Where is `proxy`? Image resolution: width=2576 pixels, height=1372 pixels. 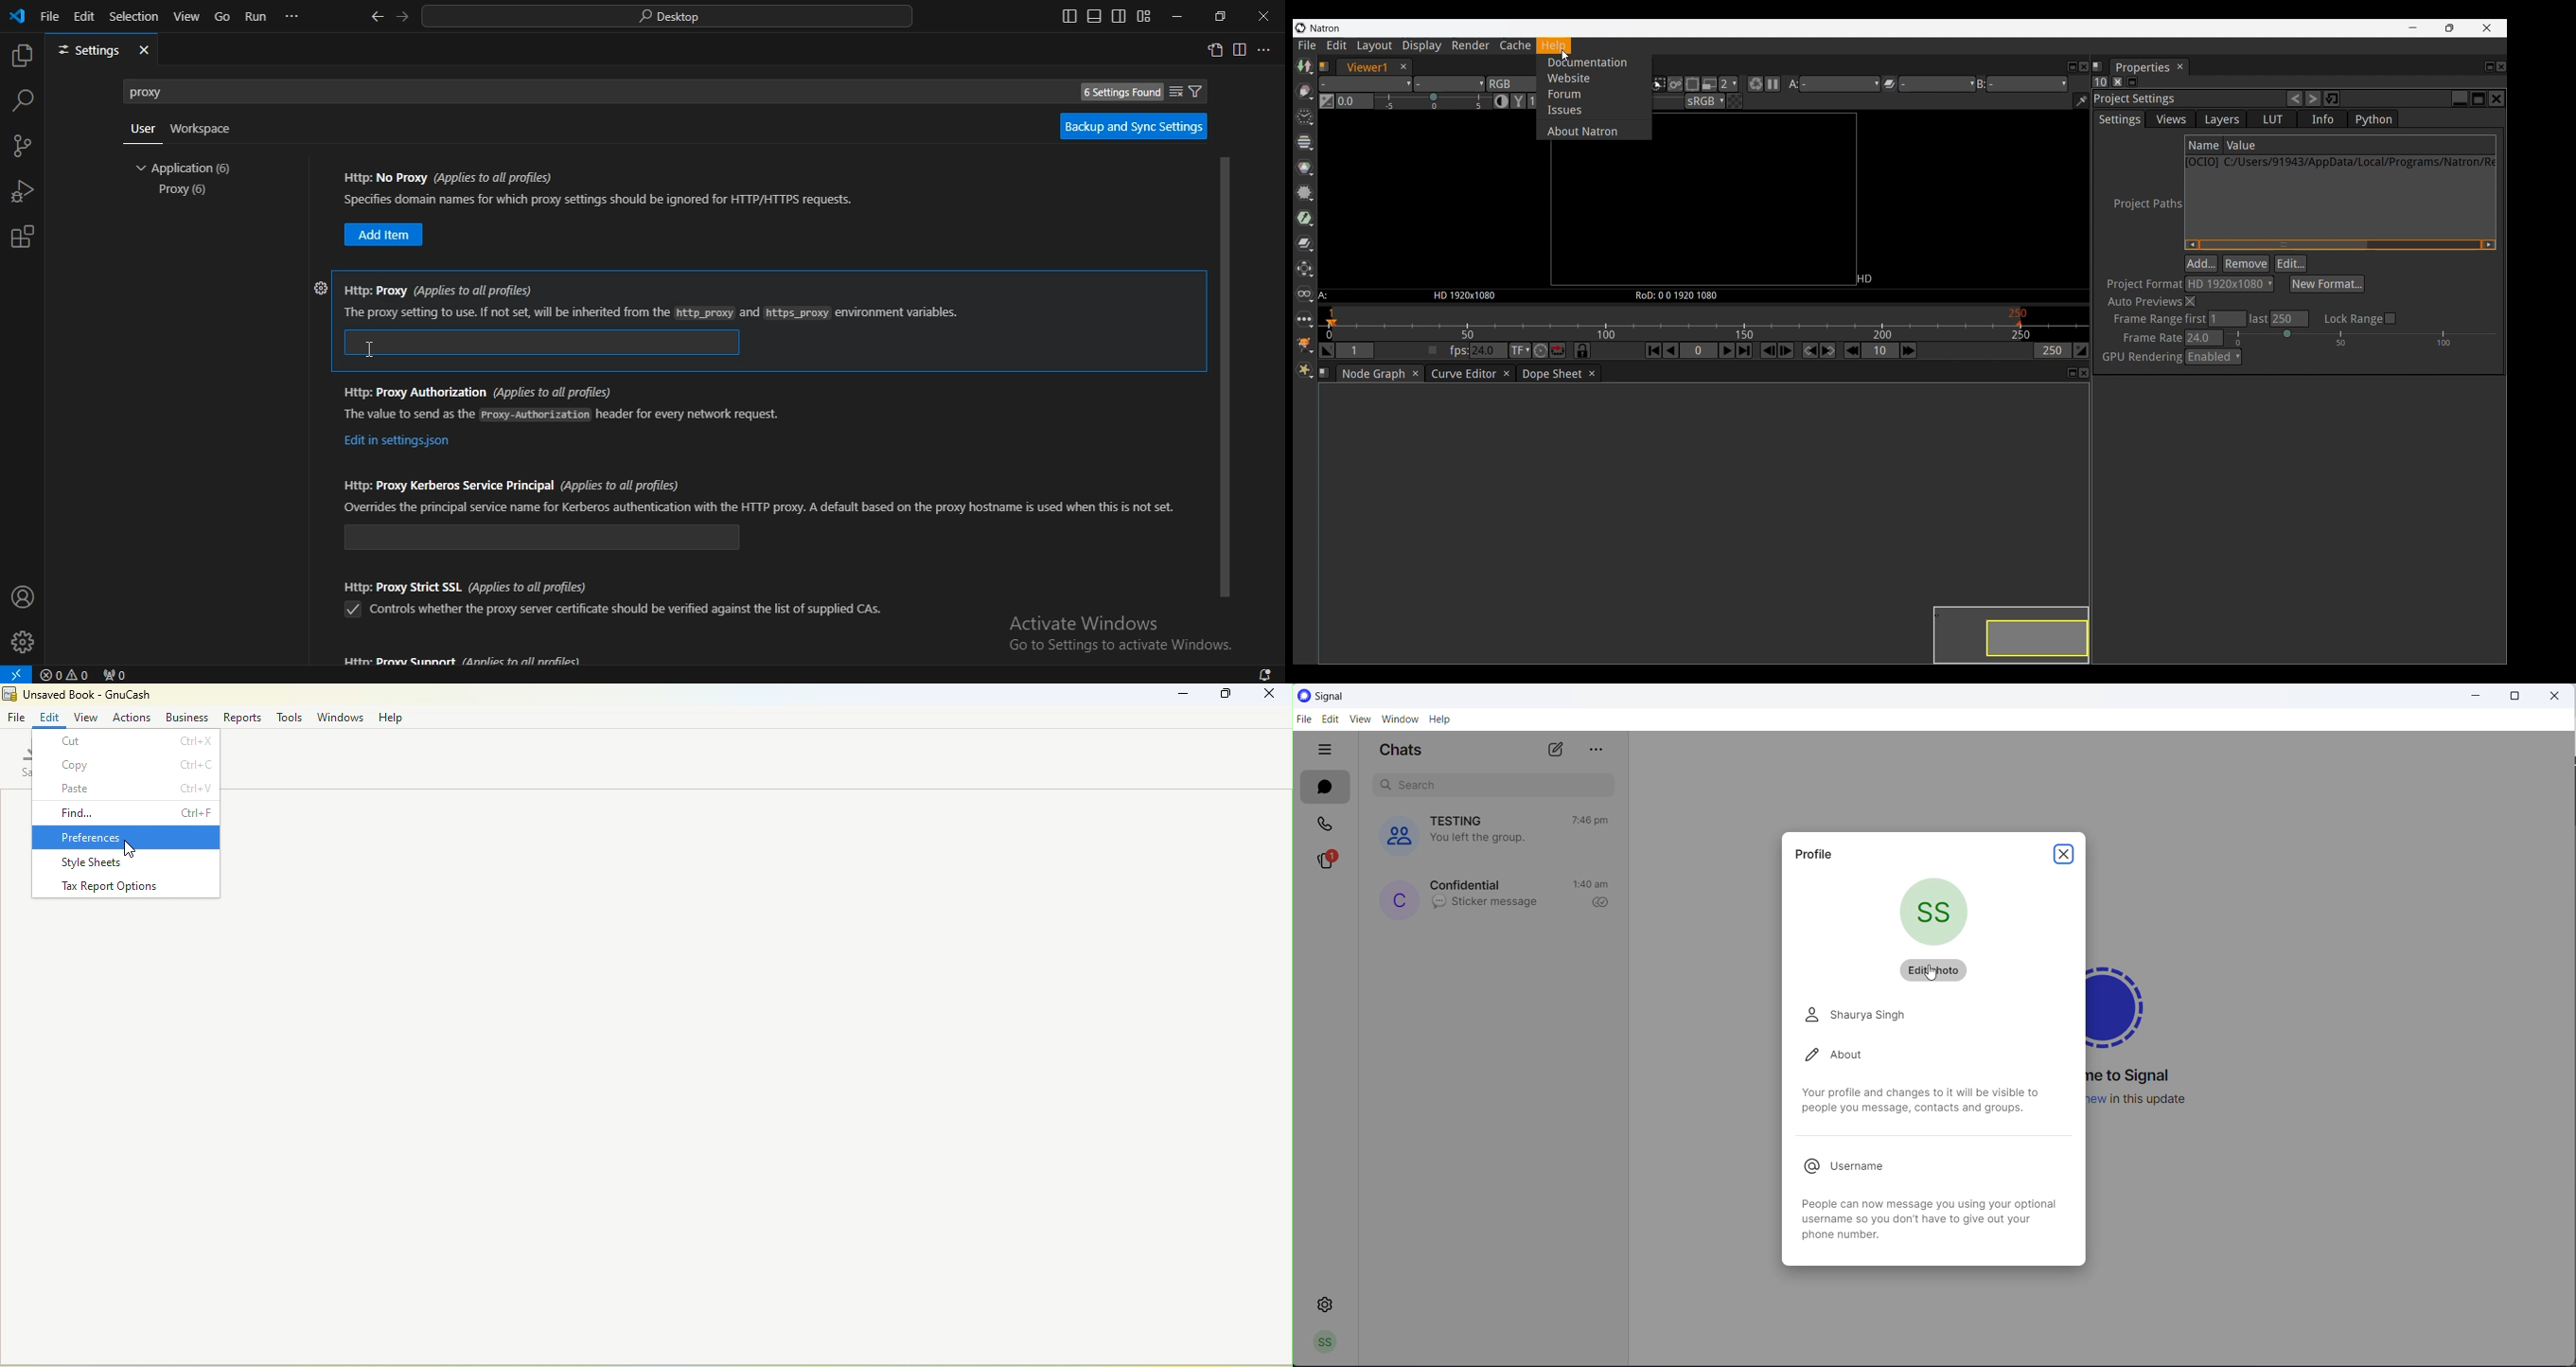 proxy is located at coordinates (160, 90).